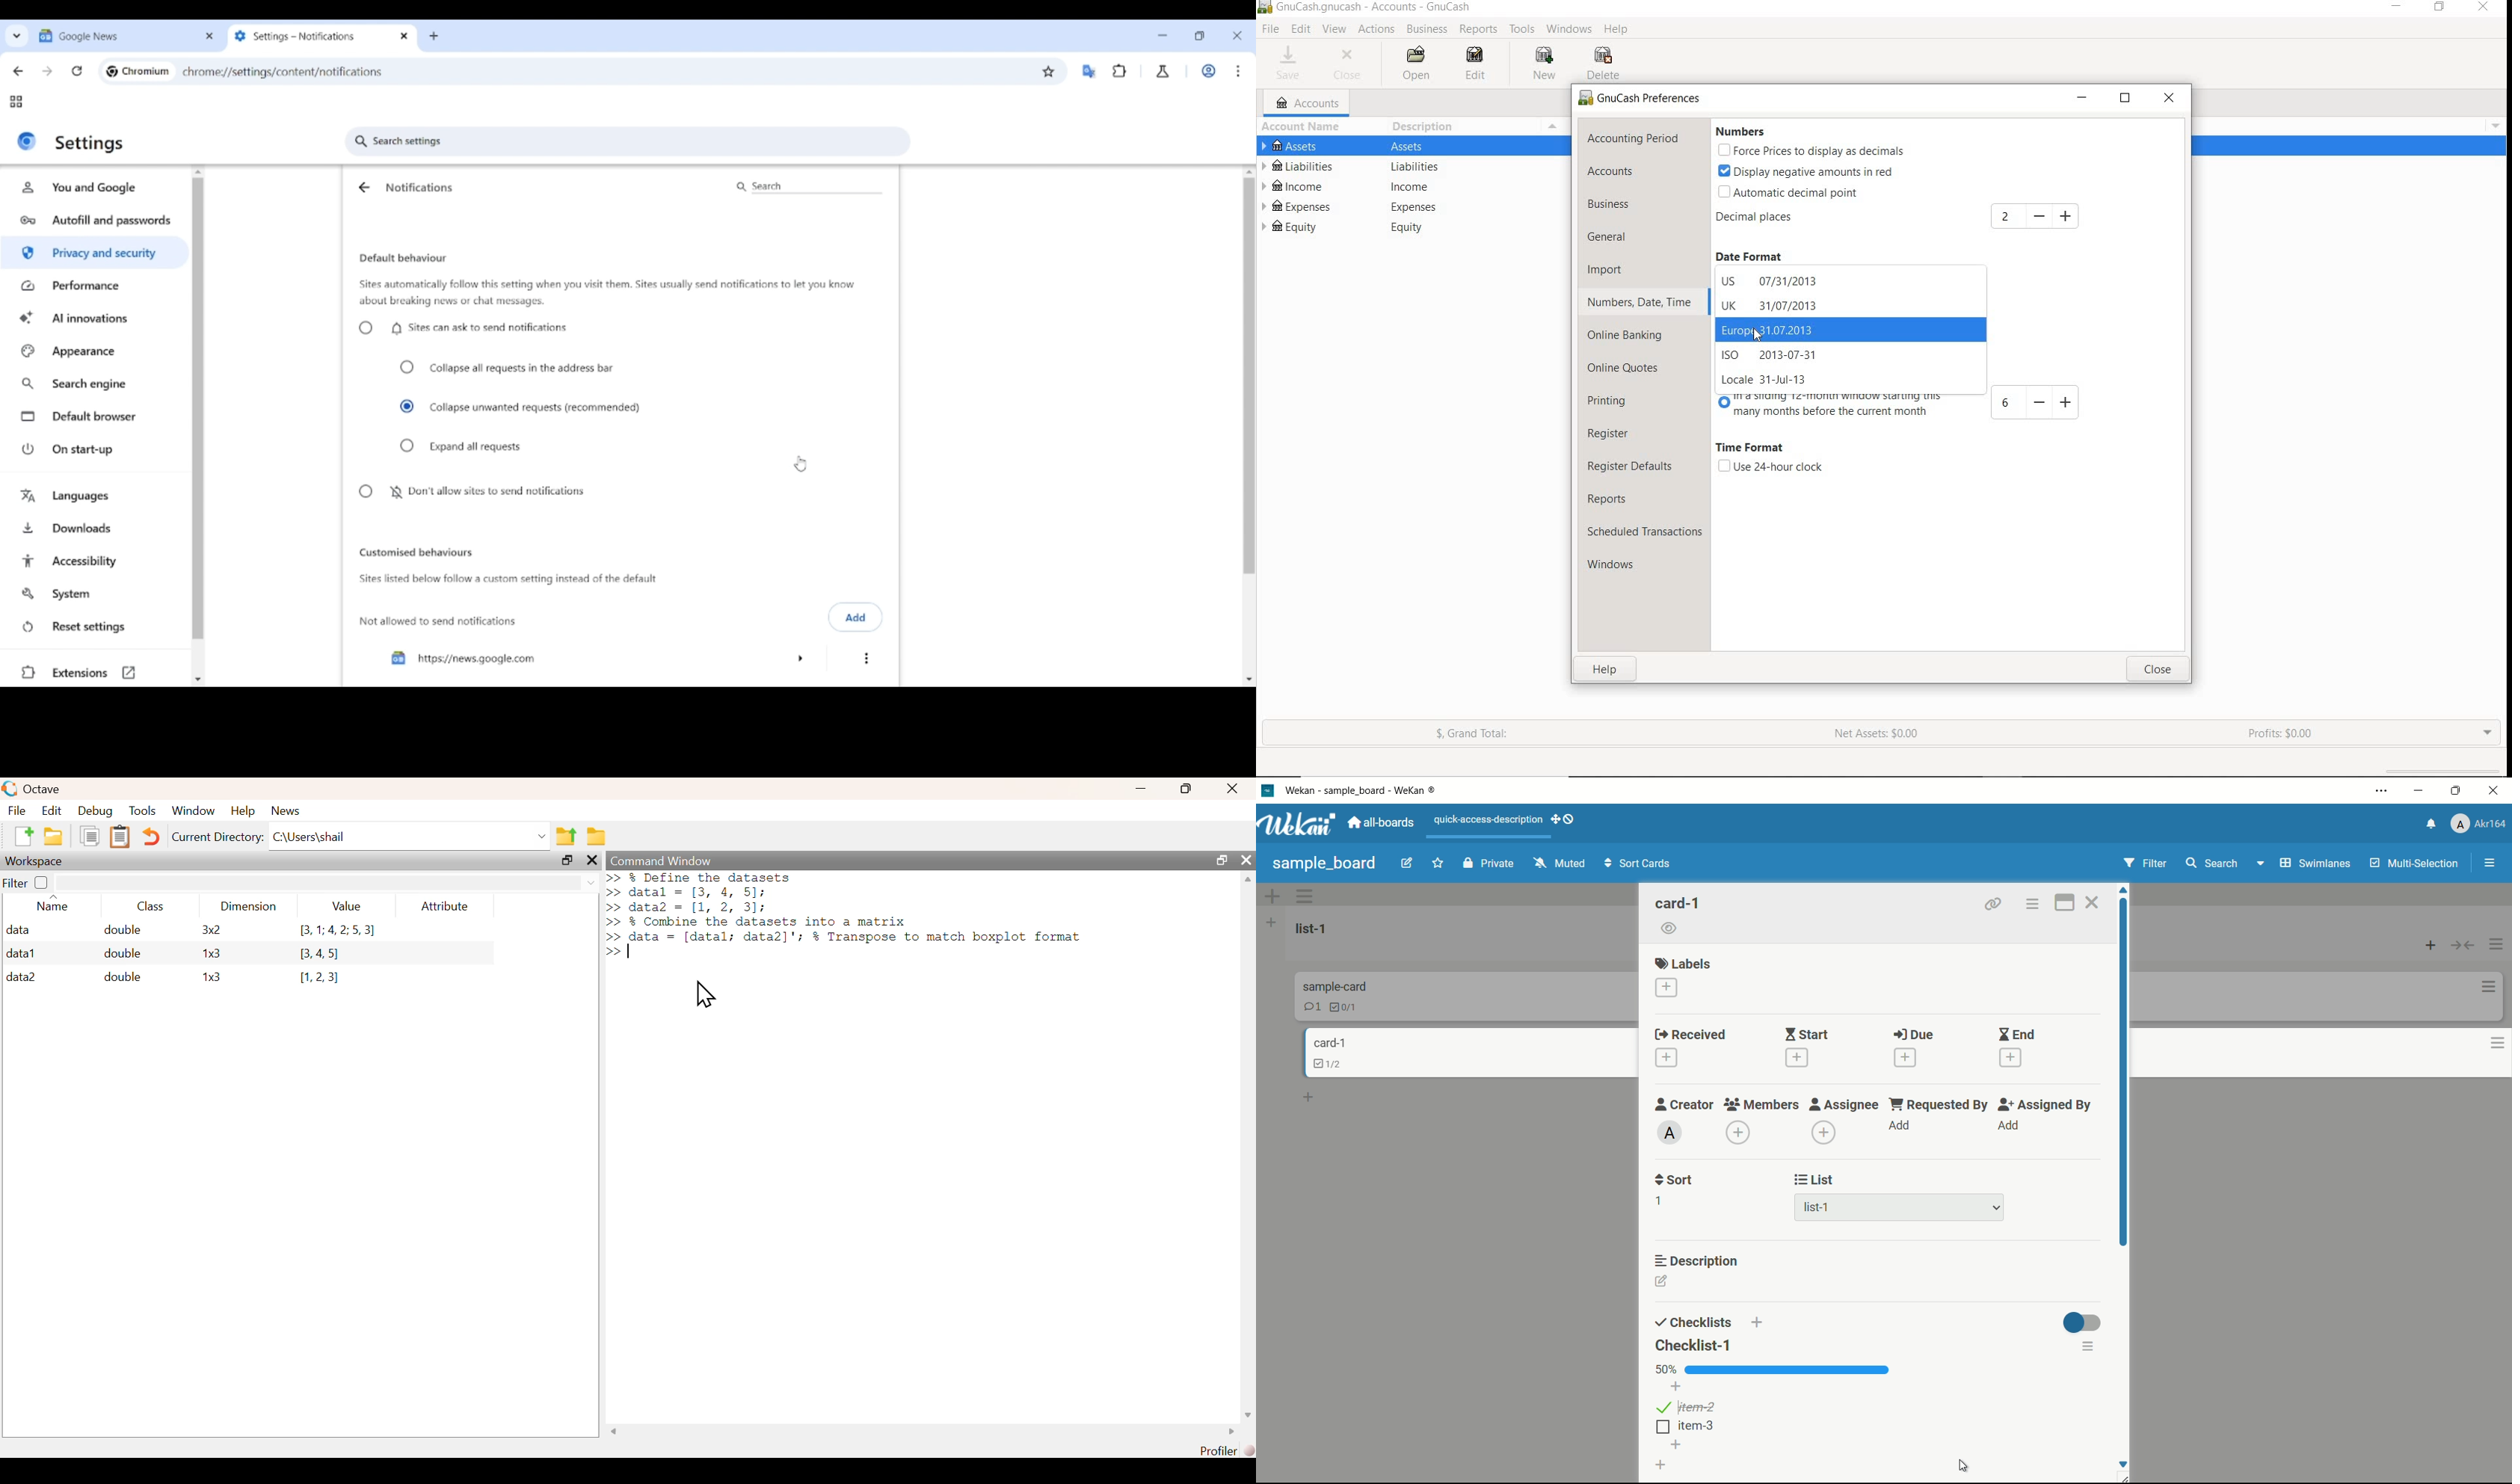 The height and width of the screenshot is (1484, 2520). Describe the element at coordinates (2492, 124) in the screenshot. I see `Menu` at that location.